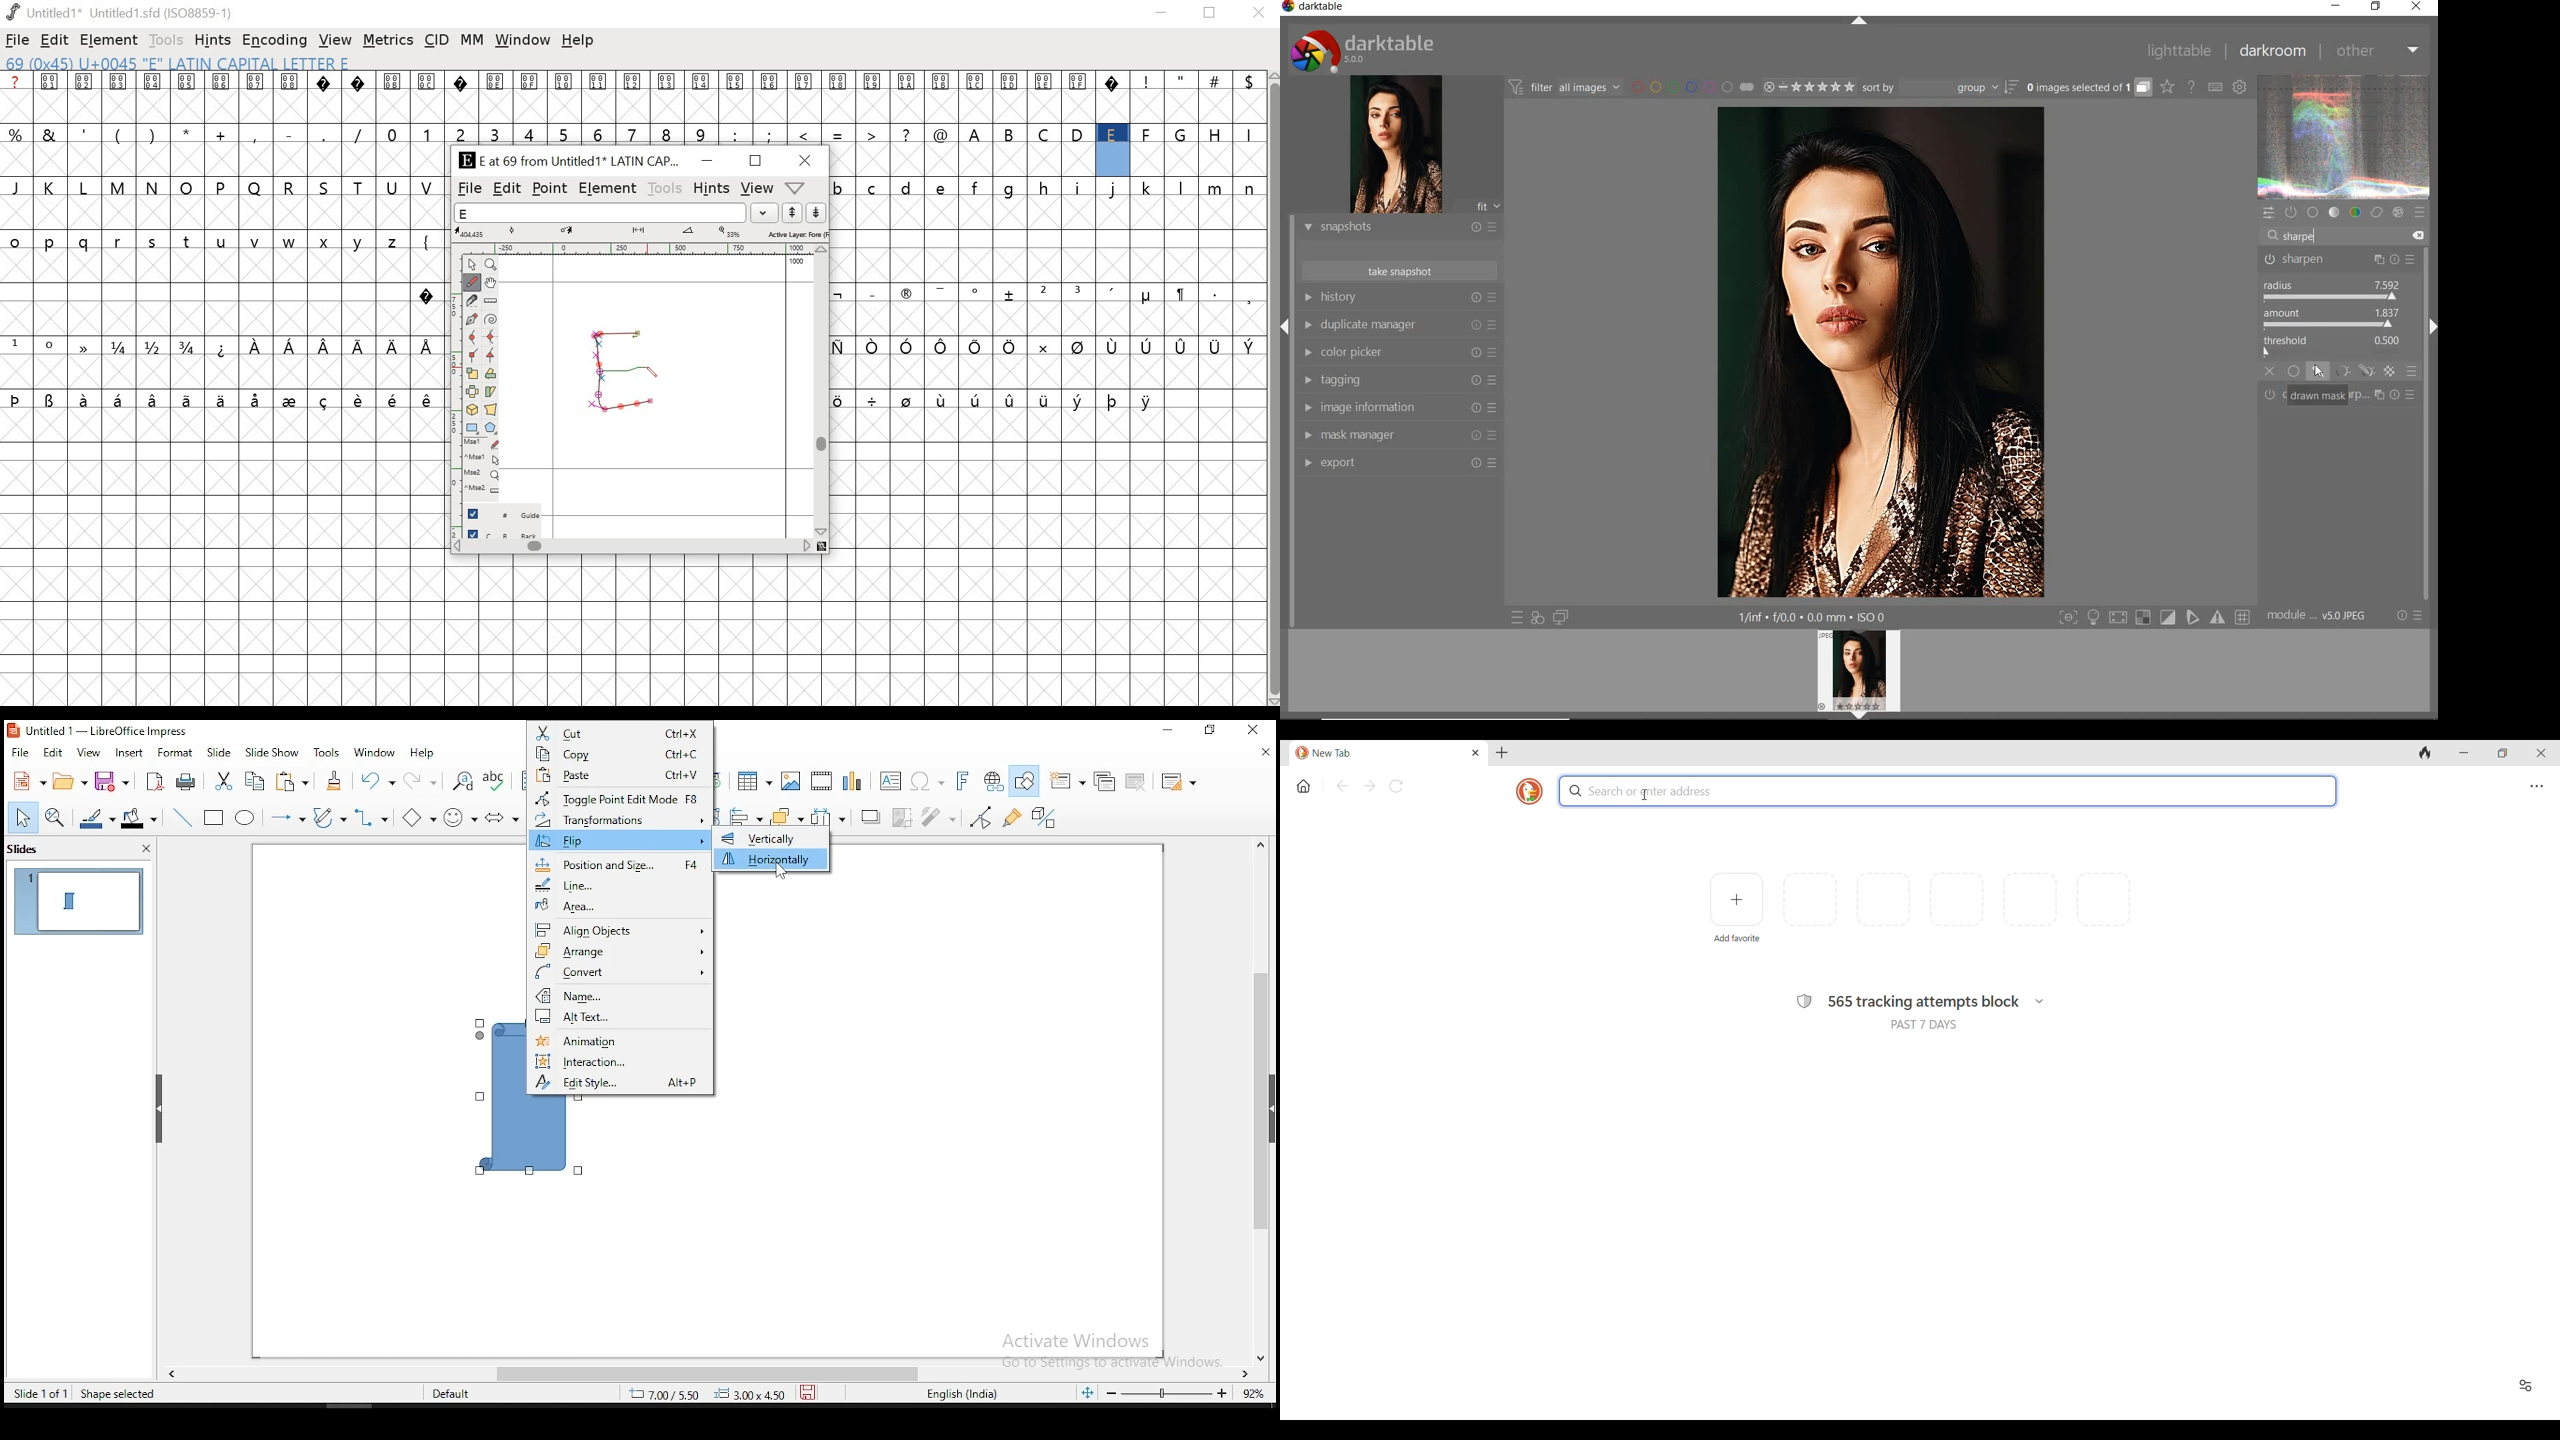 The height and width of the screenshot is (1456, 2576). What do you see at coordinates (145, 851) in the screenshot?
I see `close pane` at bounding box center [145, 851].